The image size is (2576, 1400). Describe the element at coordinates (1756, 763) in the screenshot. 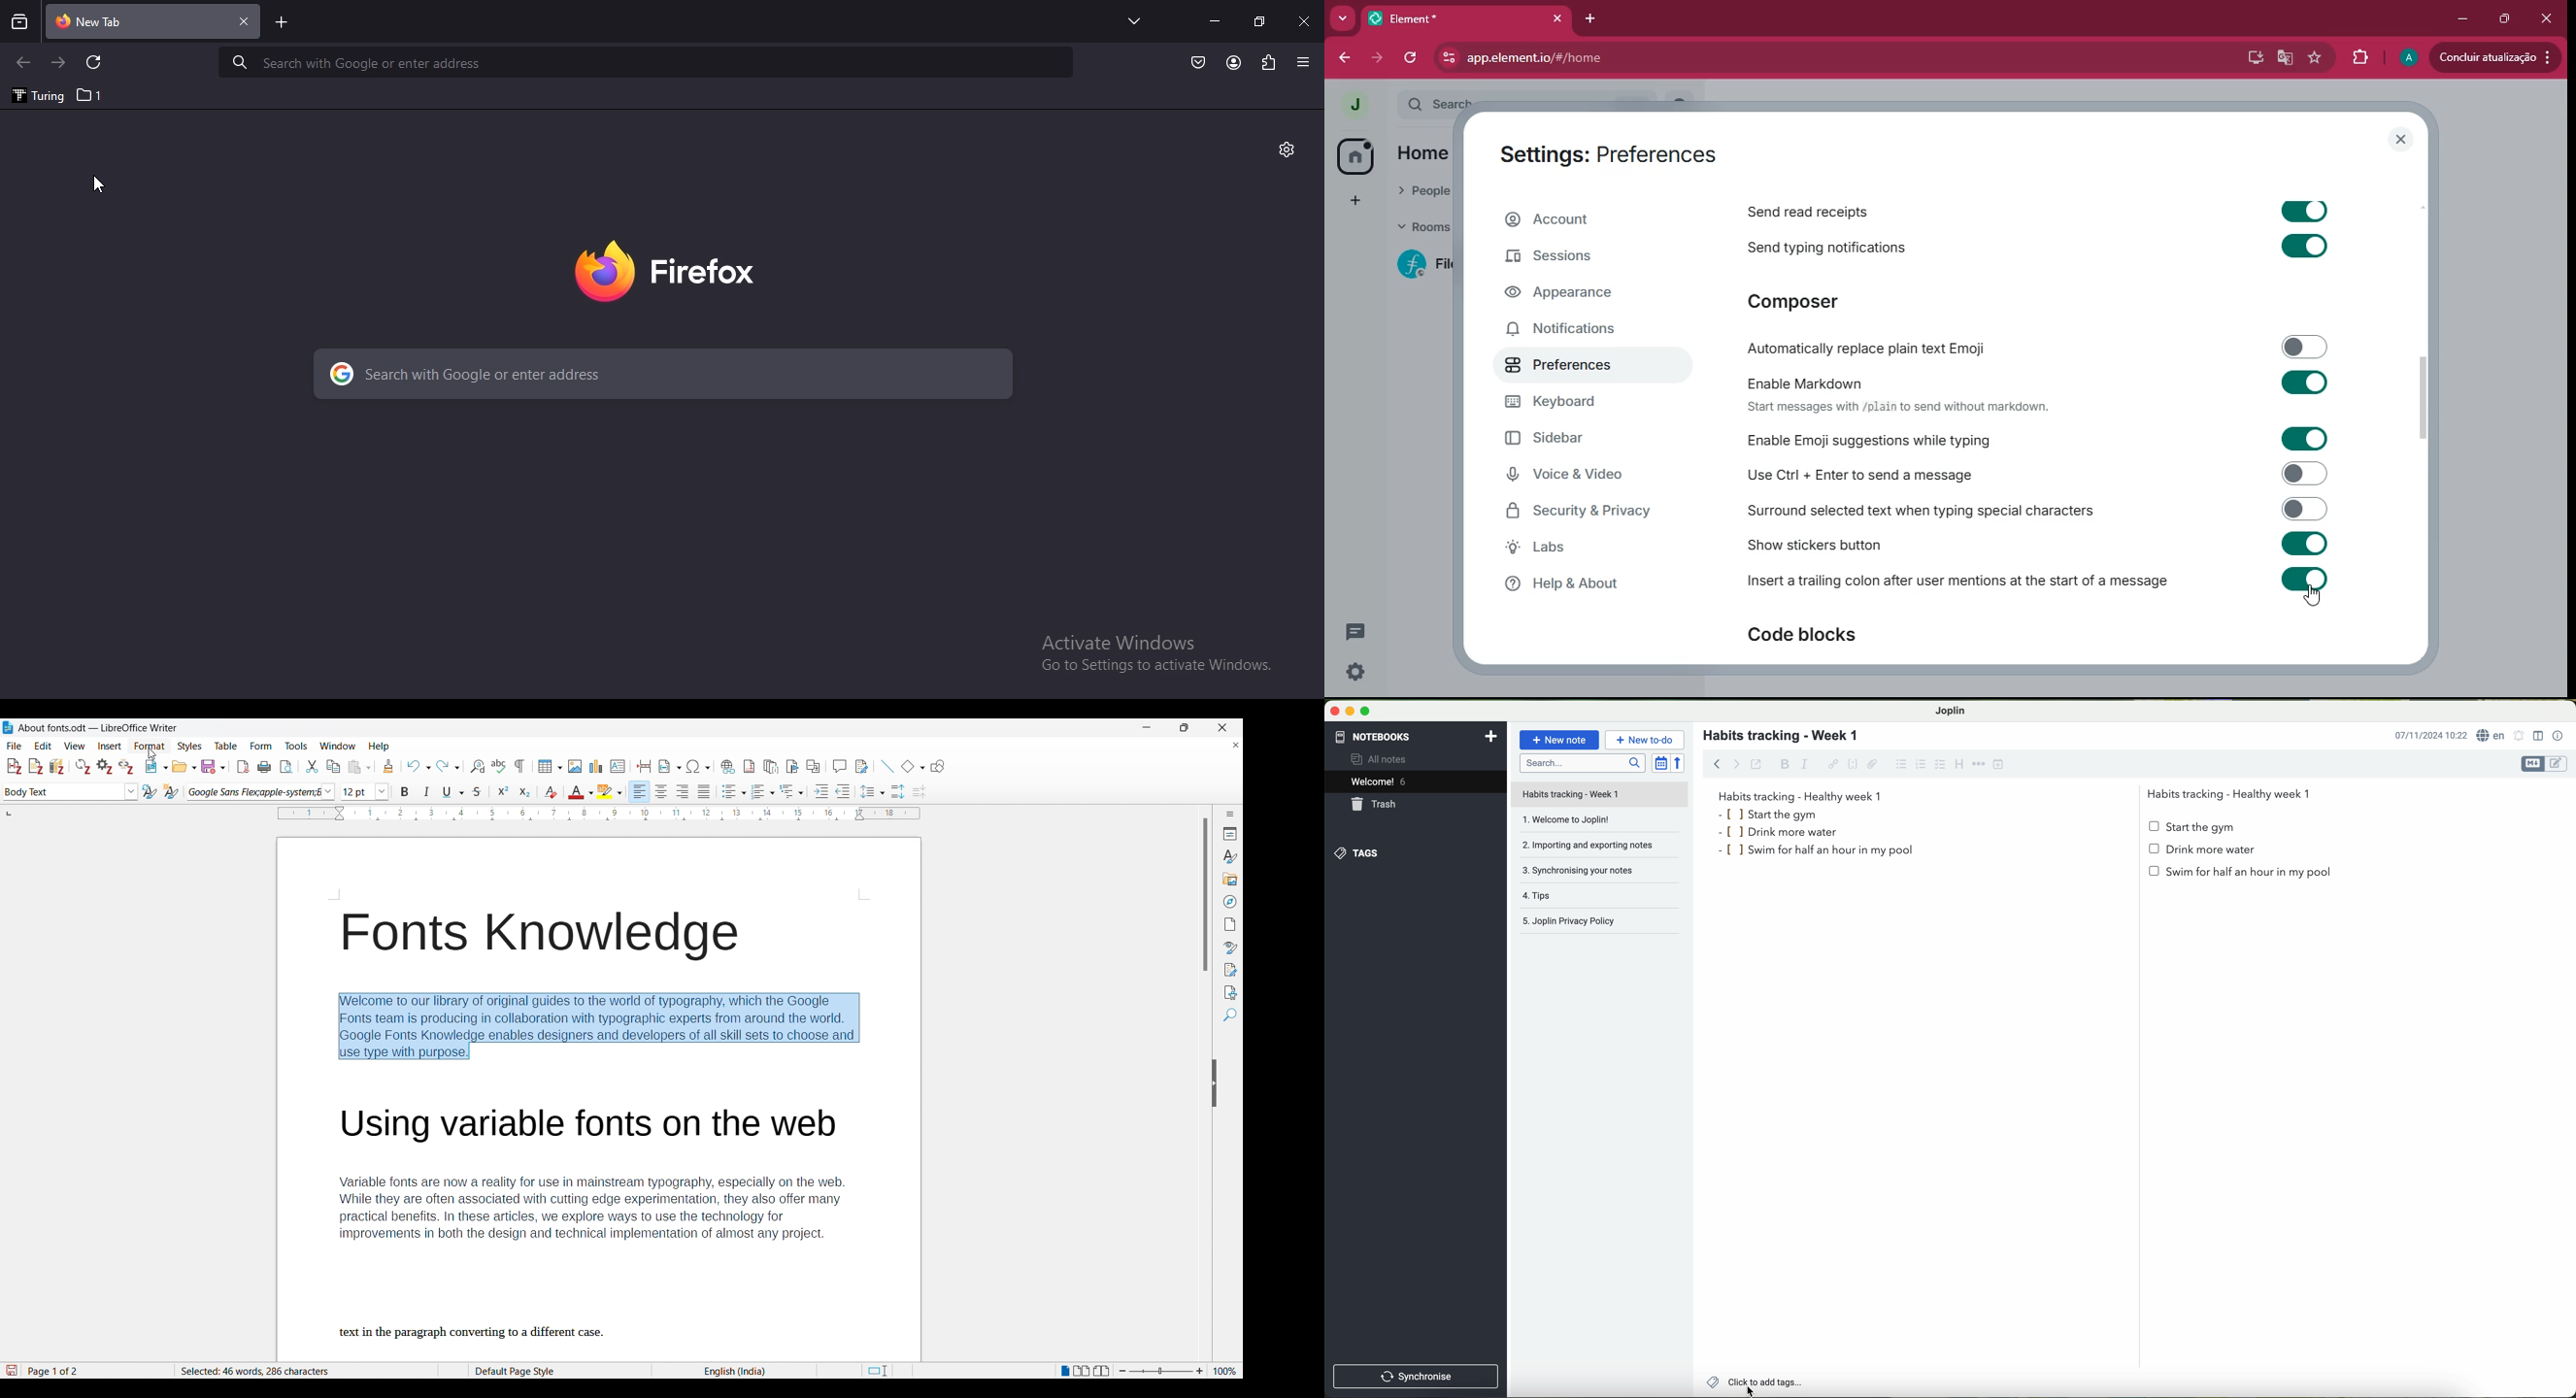

I see `toggle external editing` at that location.